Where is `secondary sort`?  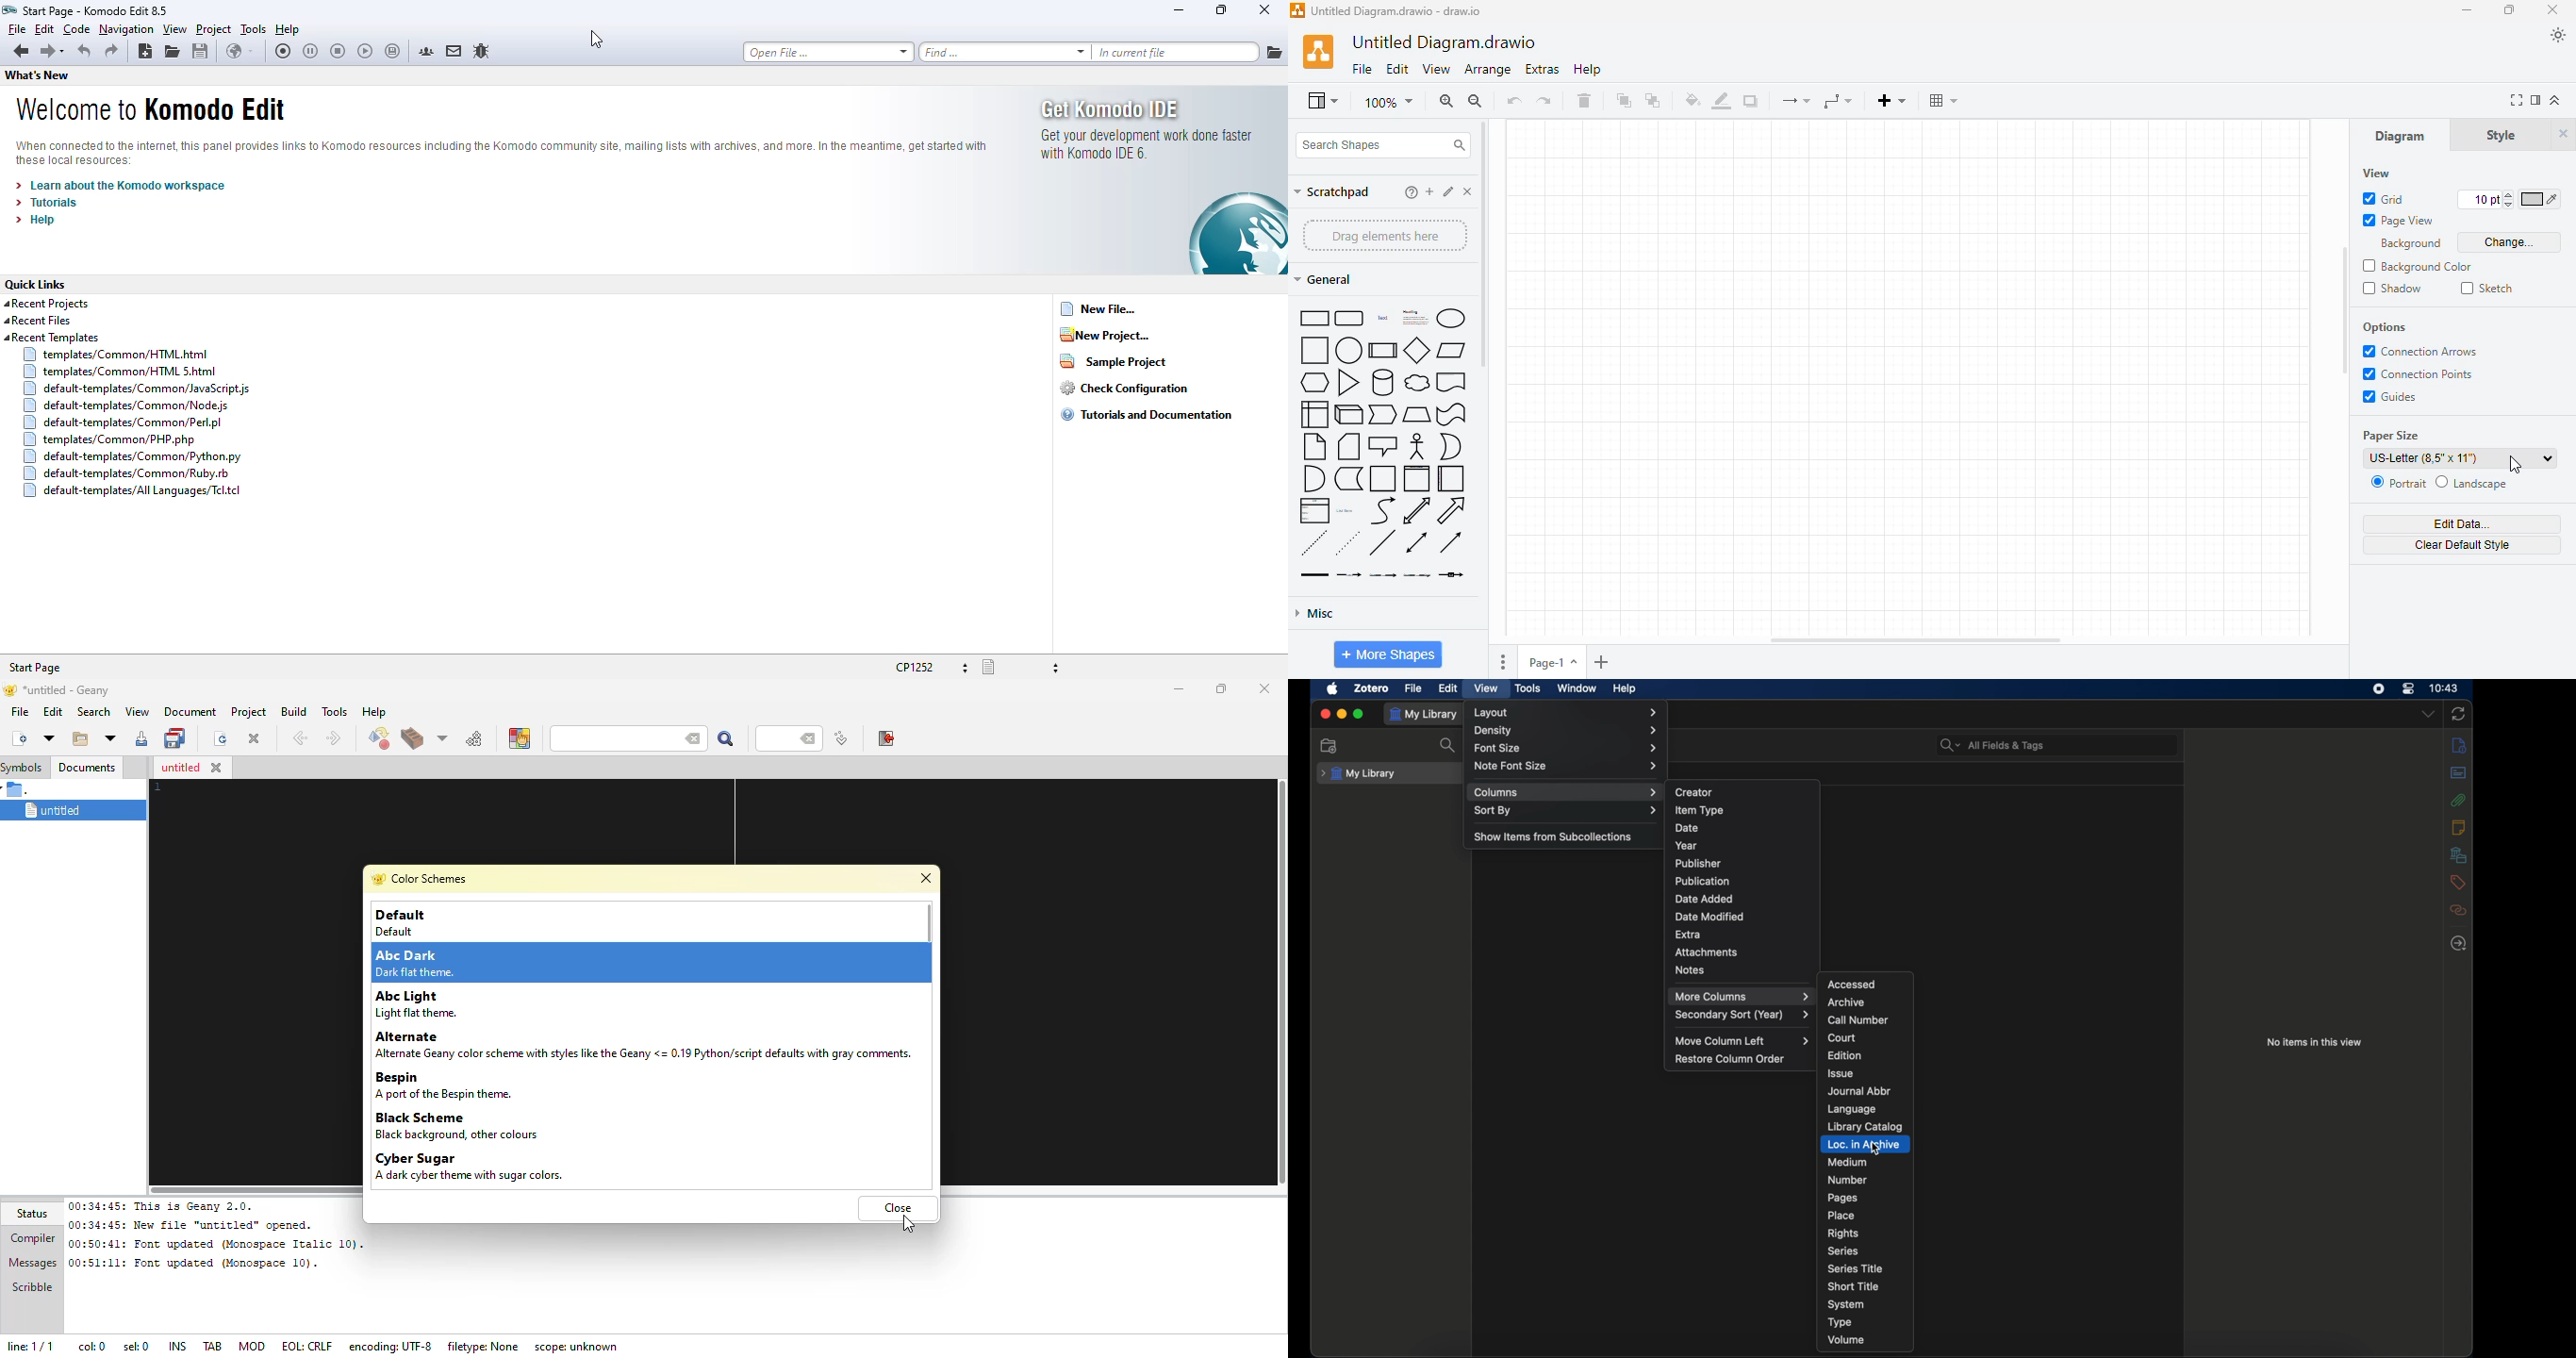
secondary sort is located at coordinates (1744, 1015).